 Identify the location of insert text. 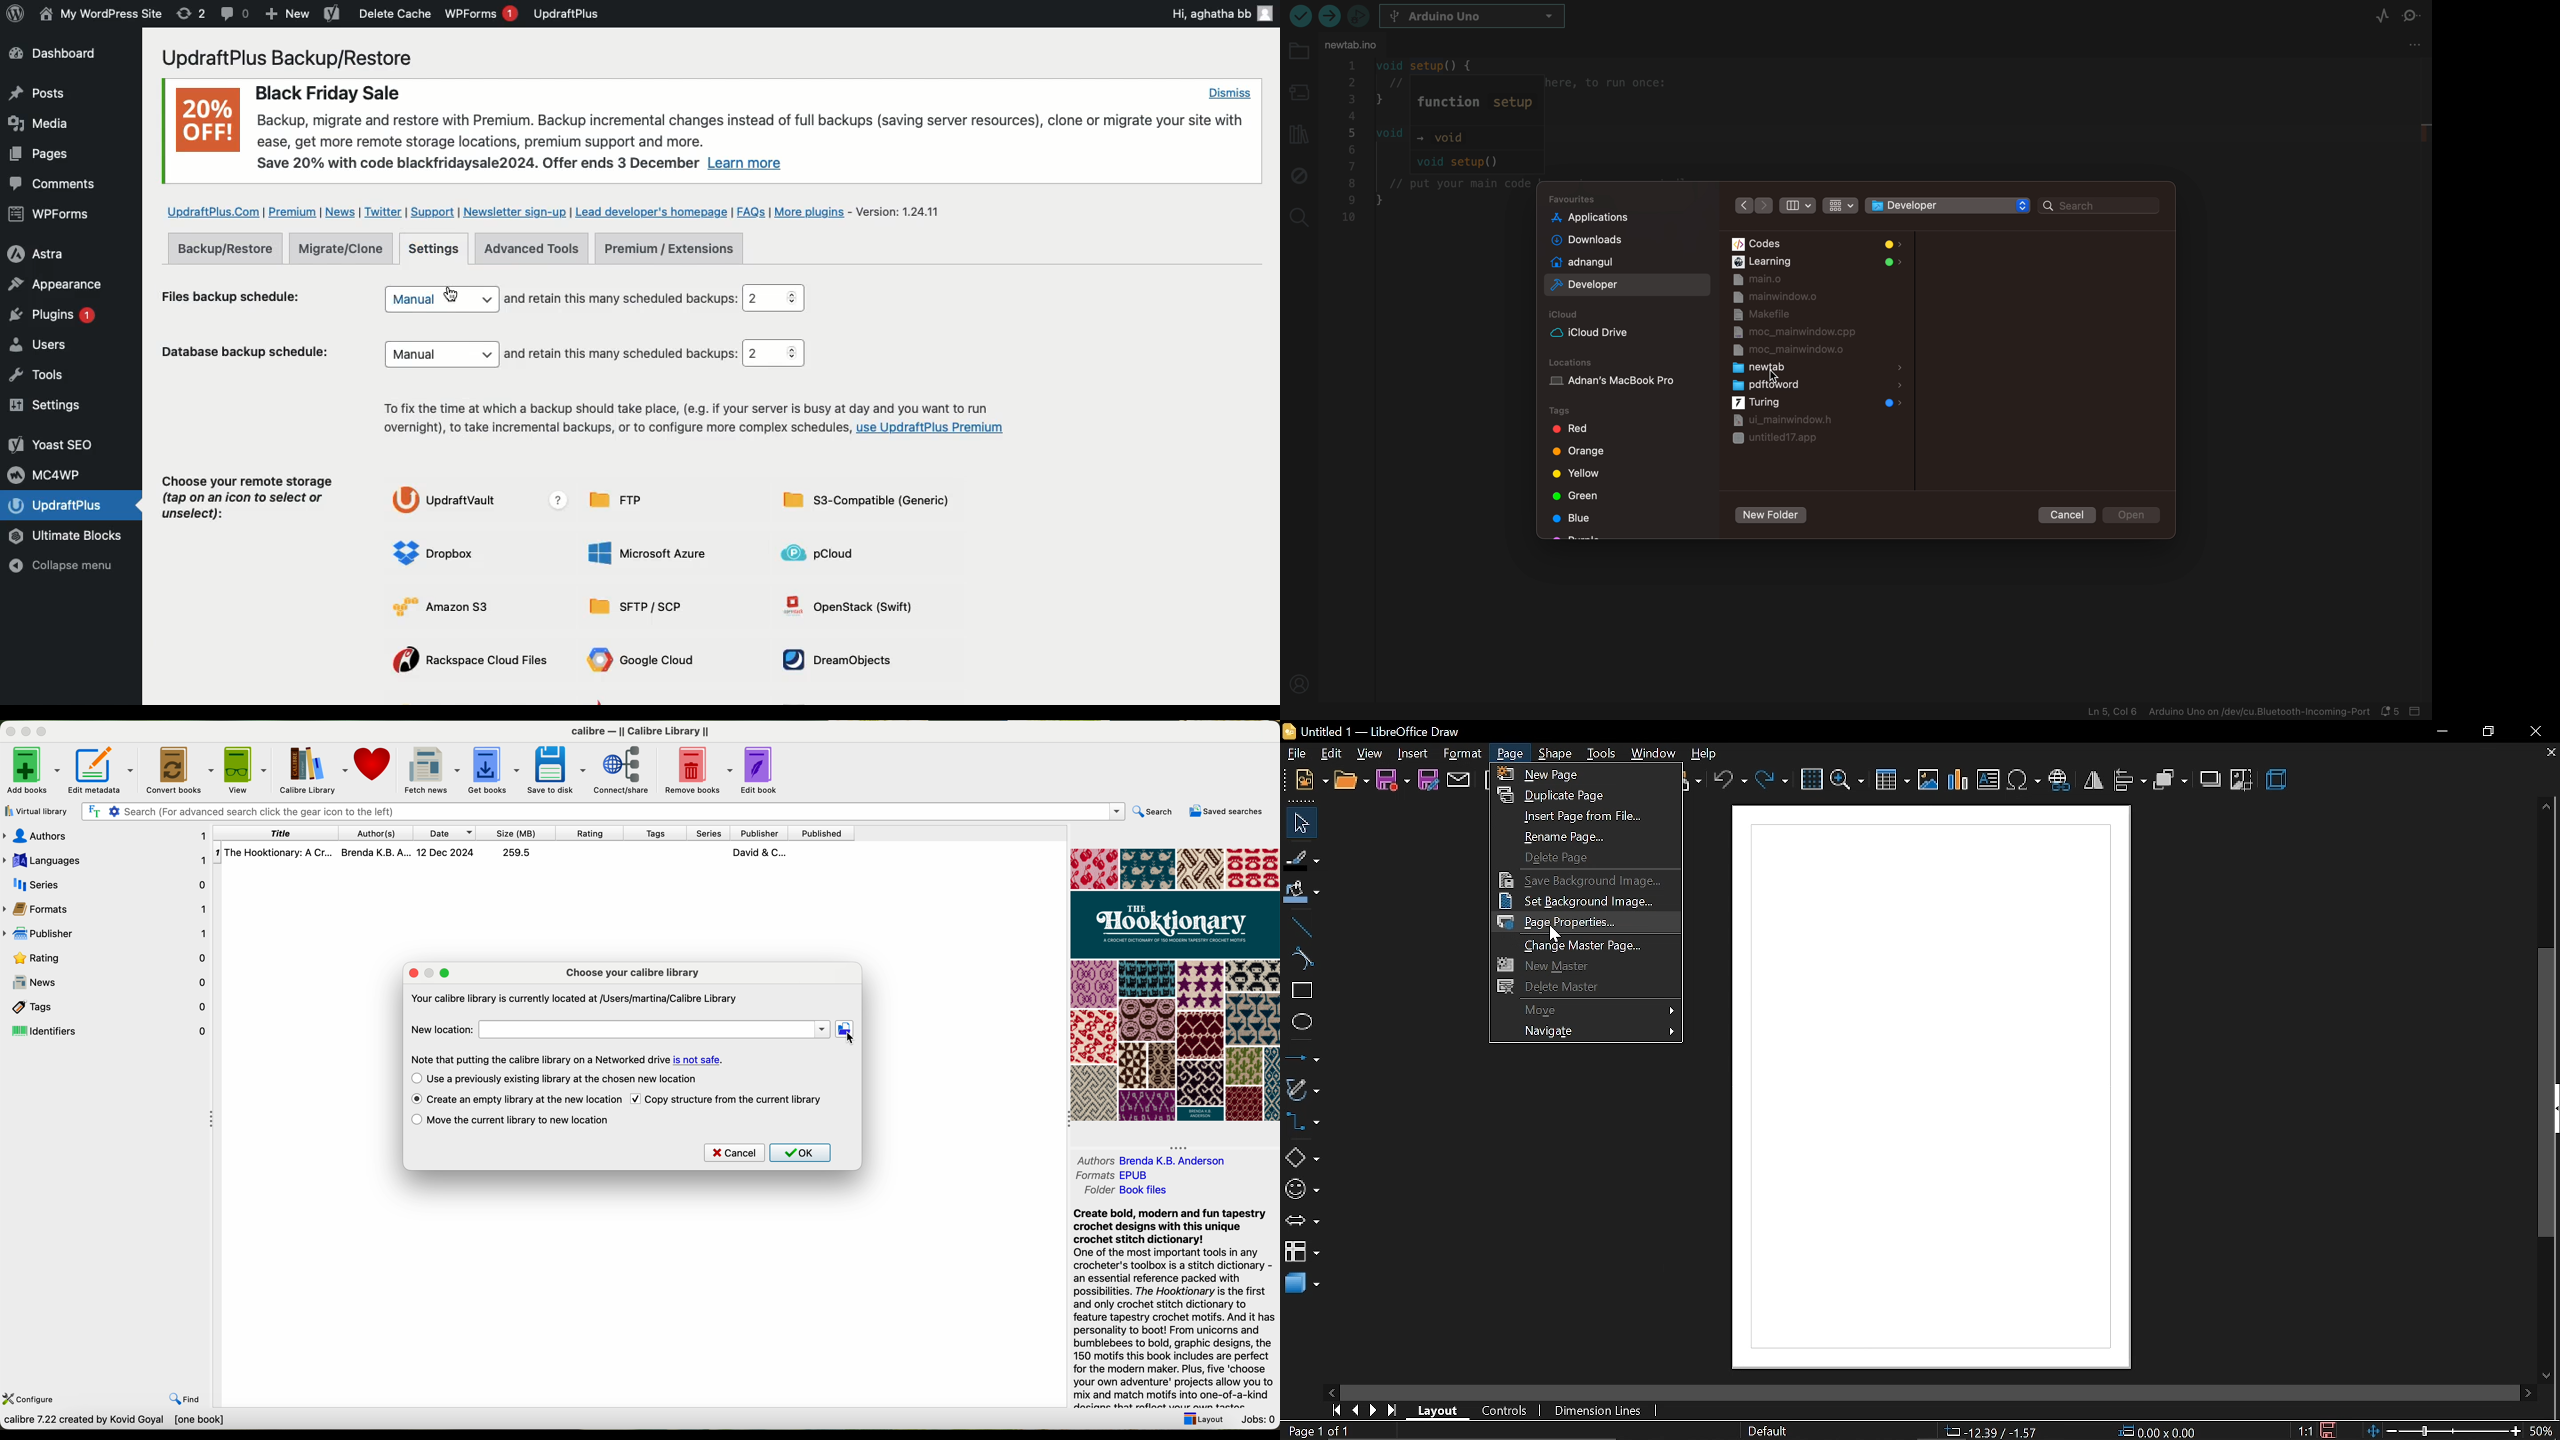
(1989, 779).